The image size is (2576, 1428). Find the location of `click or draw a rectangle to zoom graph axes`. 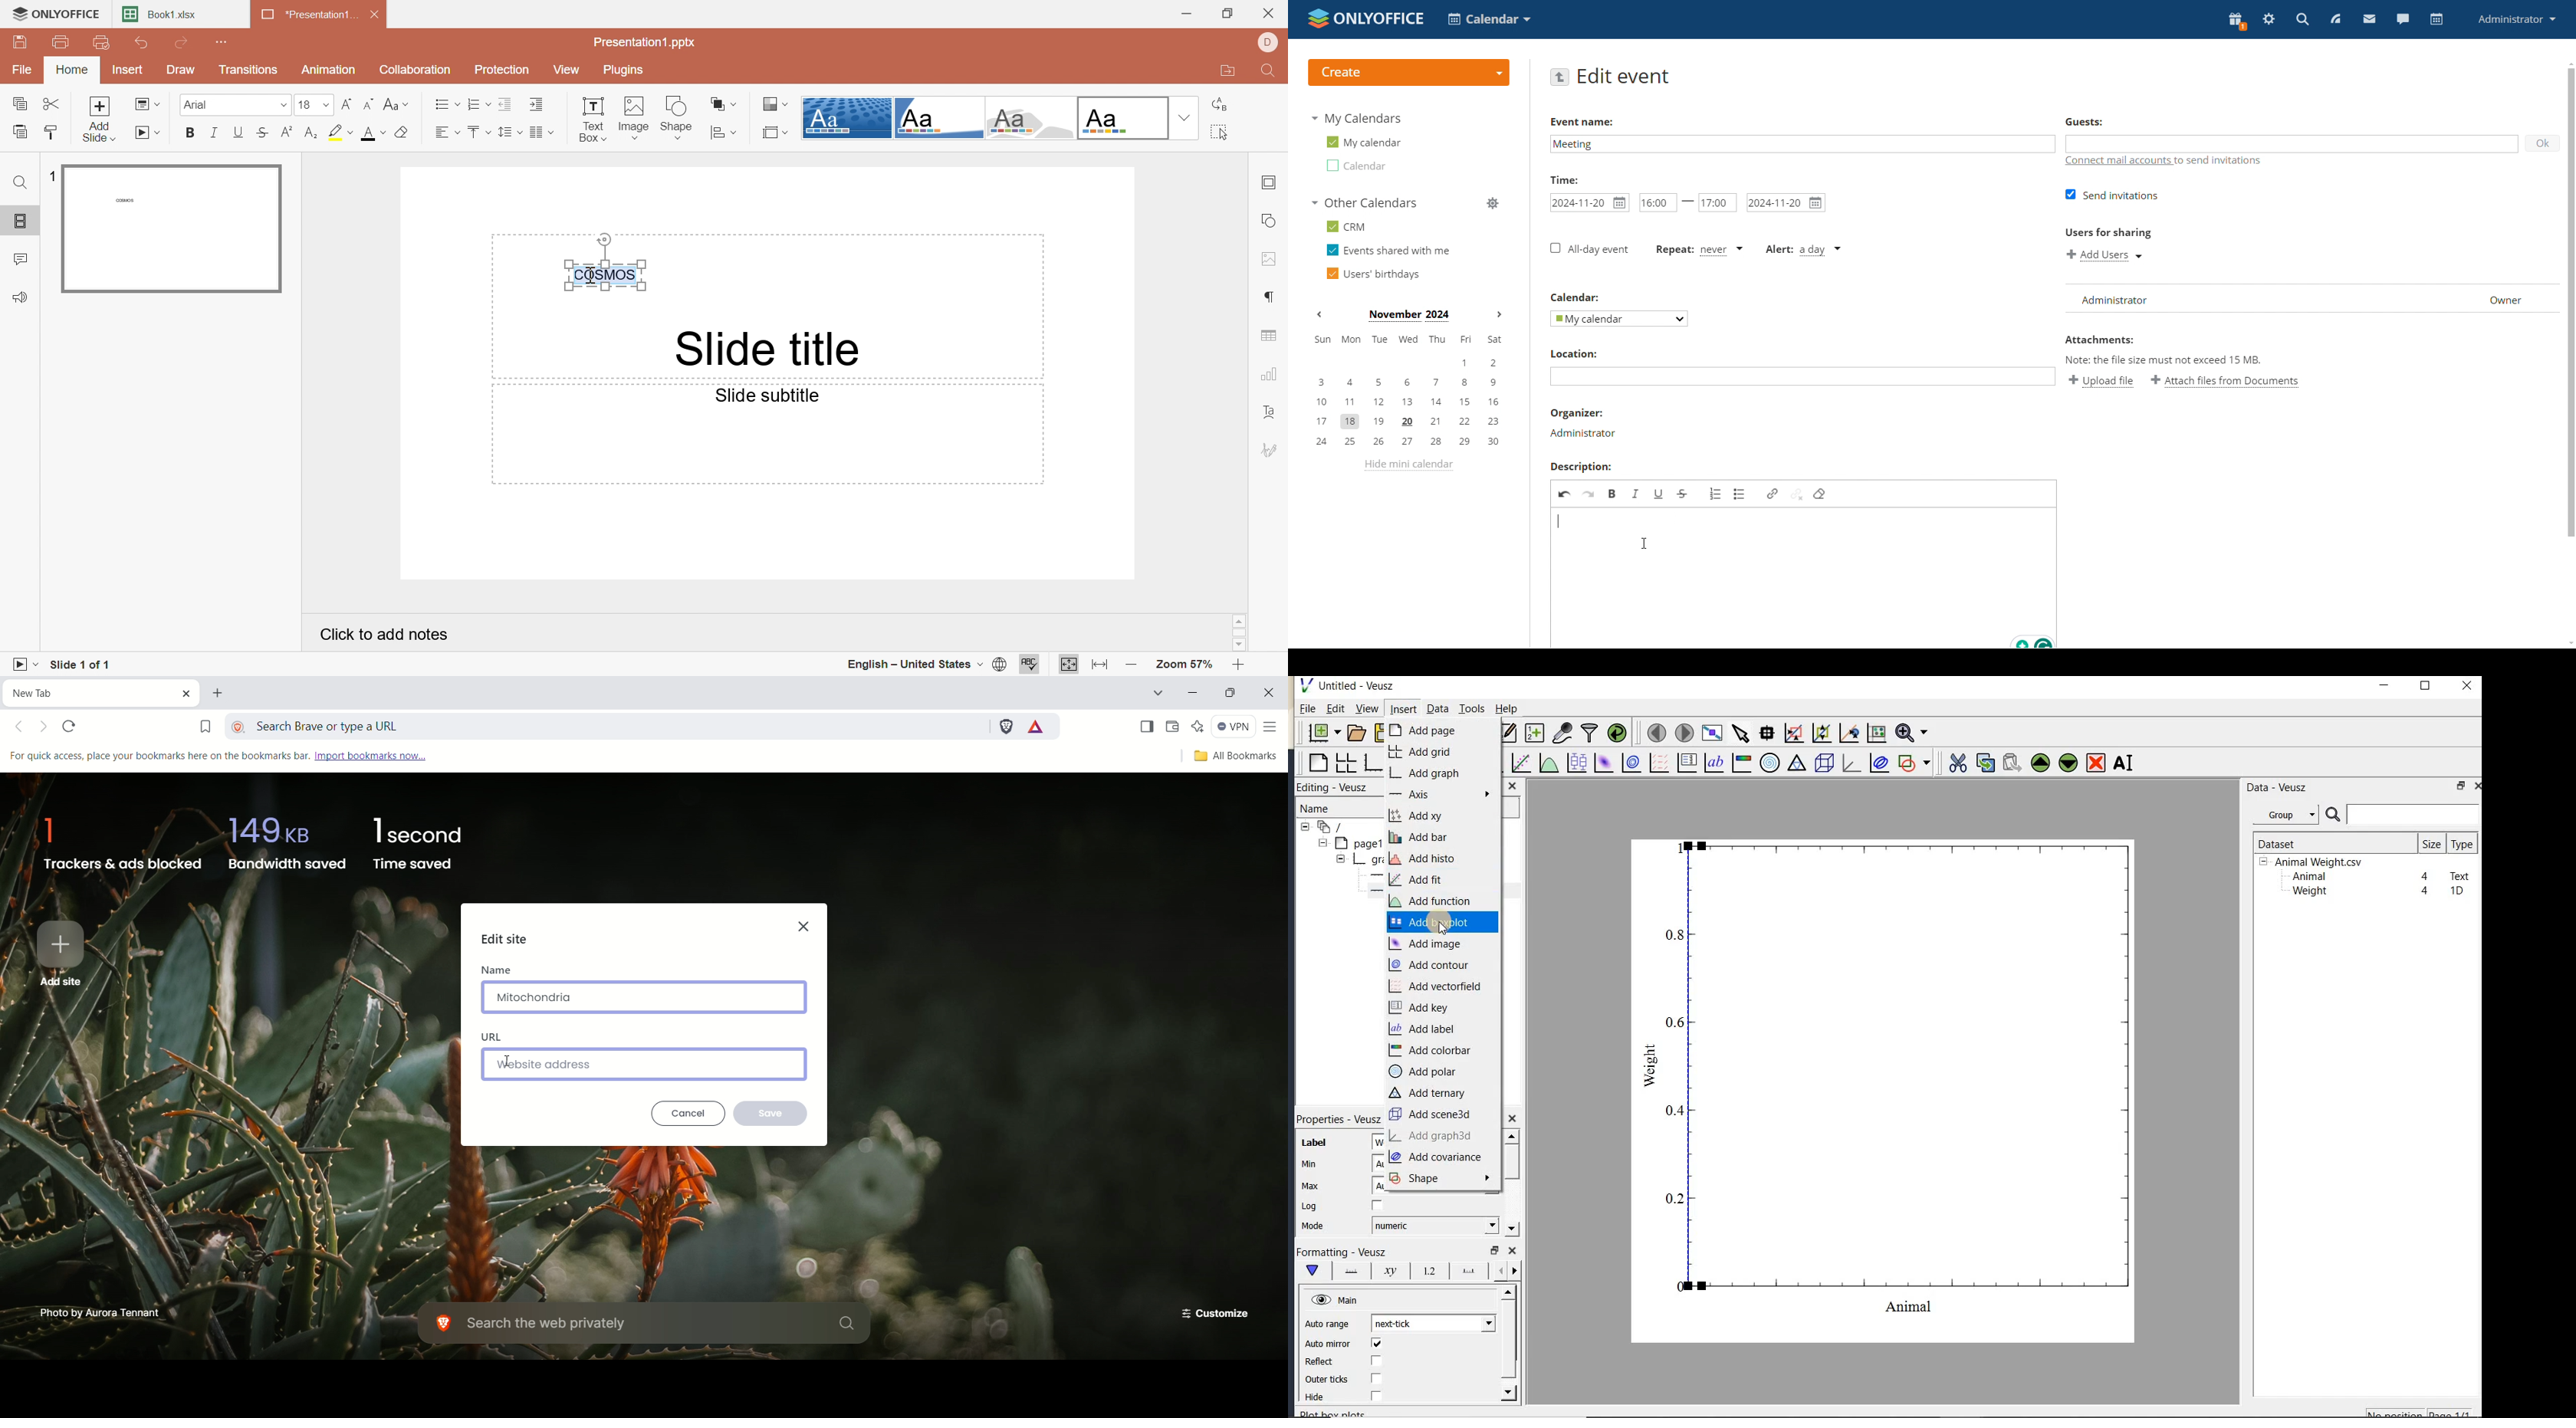

click or draw a rectangle to zoom graph axes is located at coordinates (1793, 734).